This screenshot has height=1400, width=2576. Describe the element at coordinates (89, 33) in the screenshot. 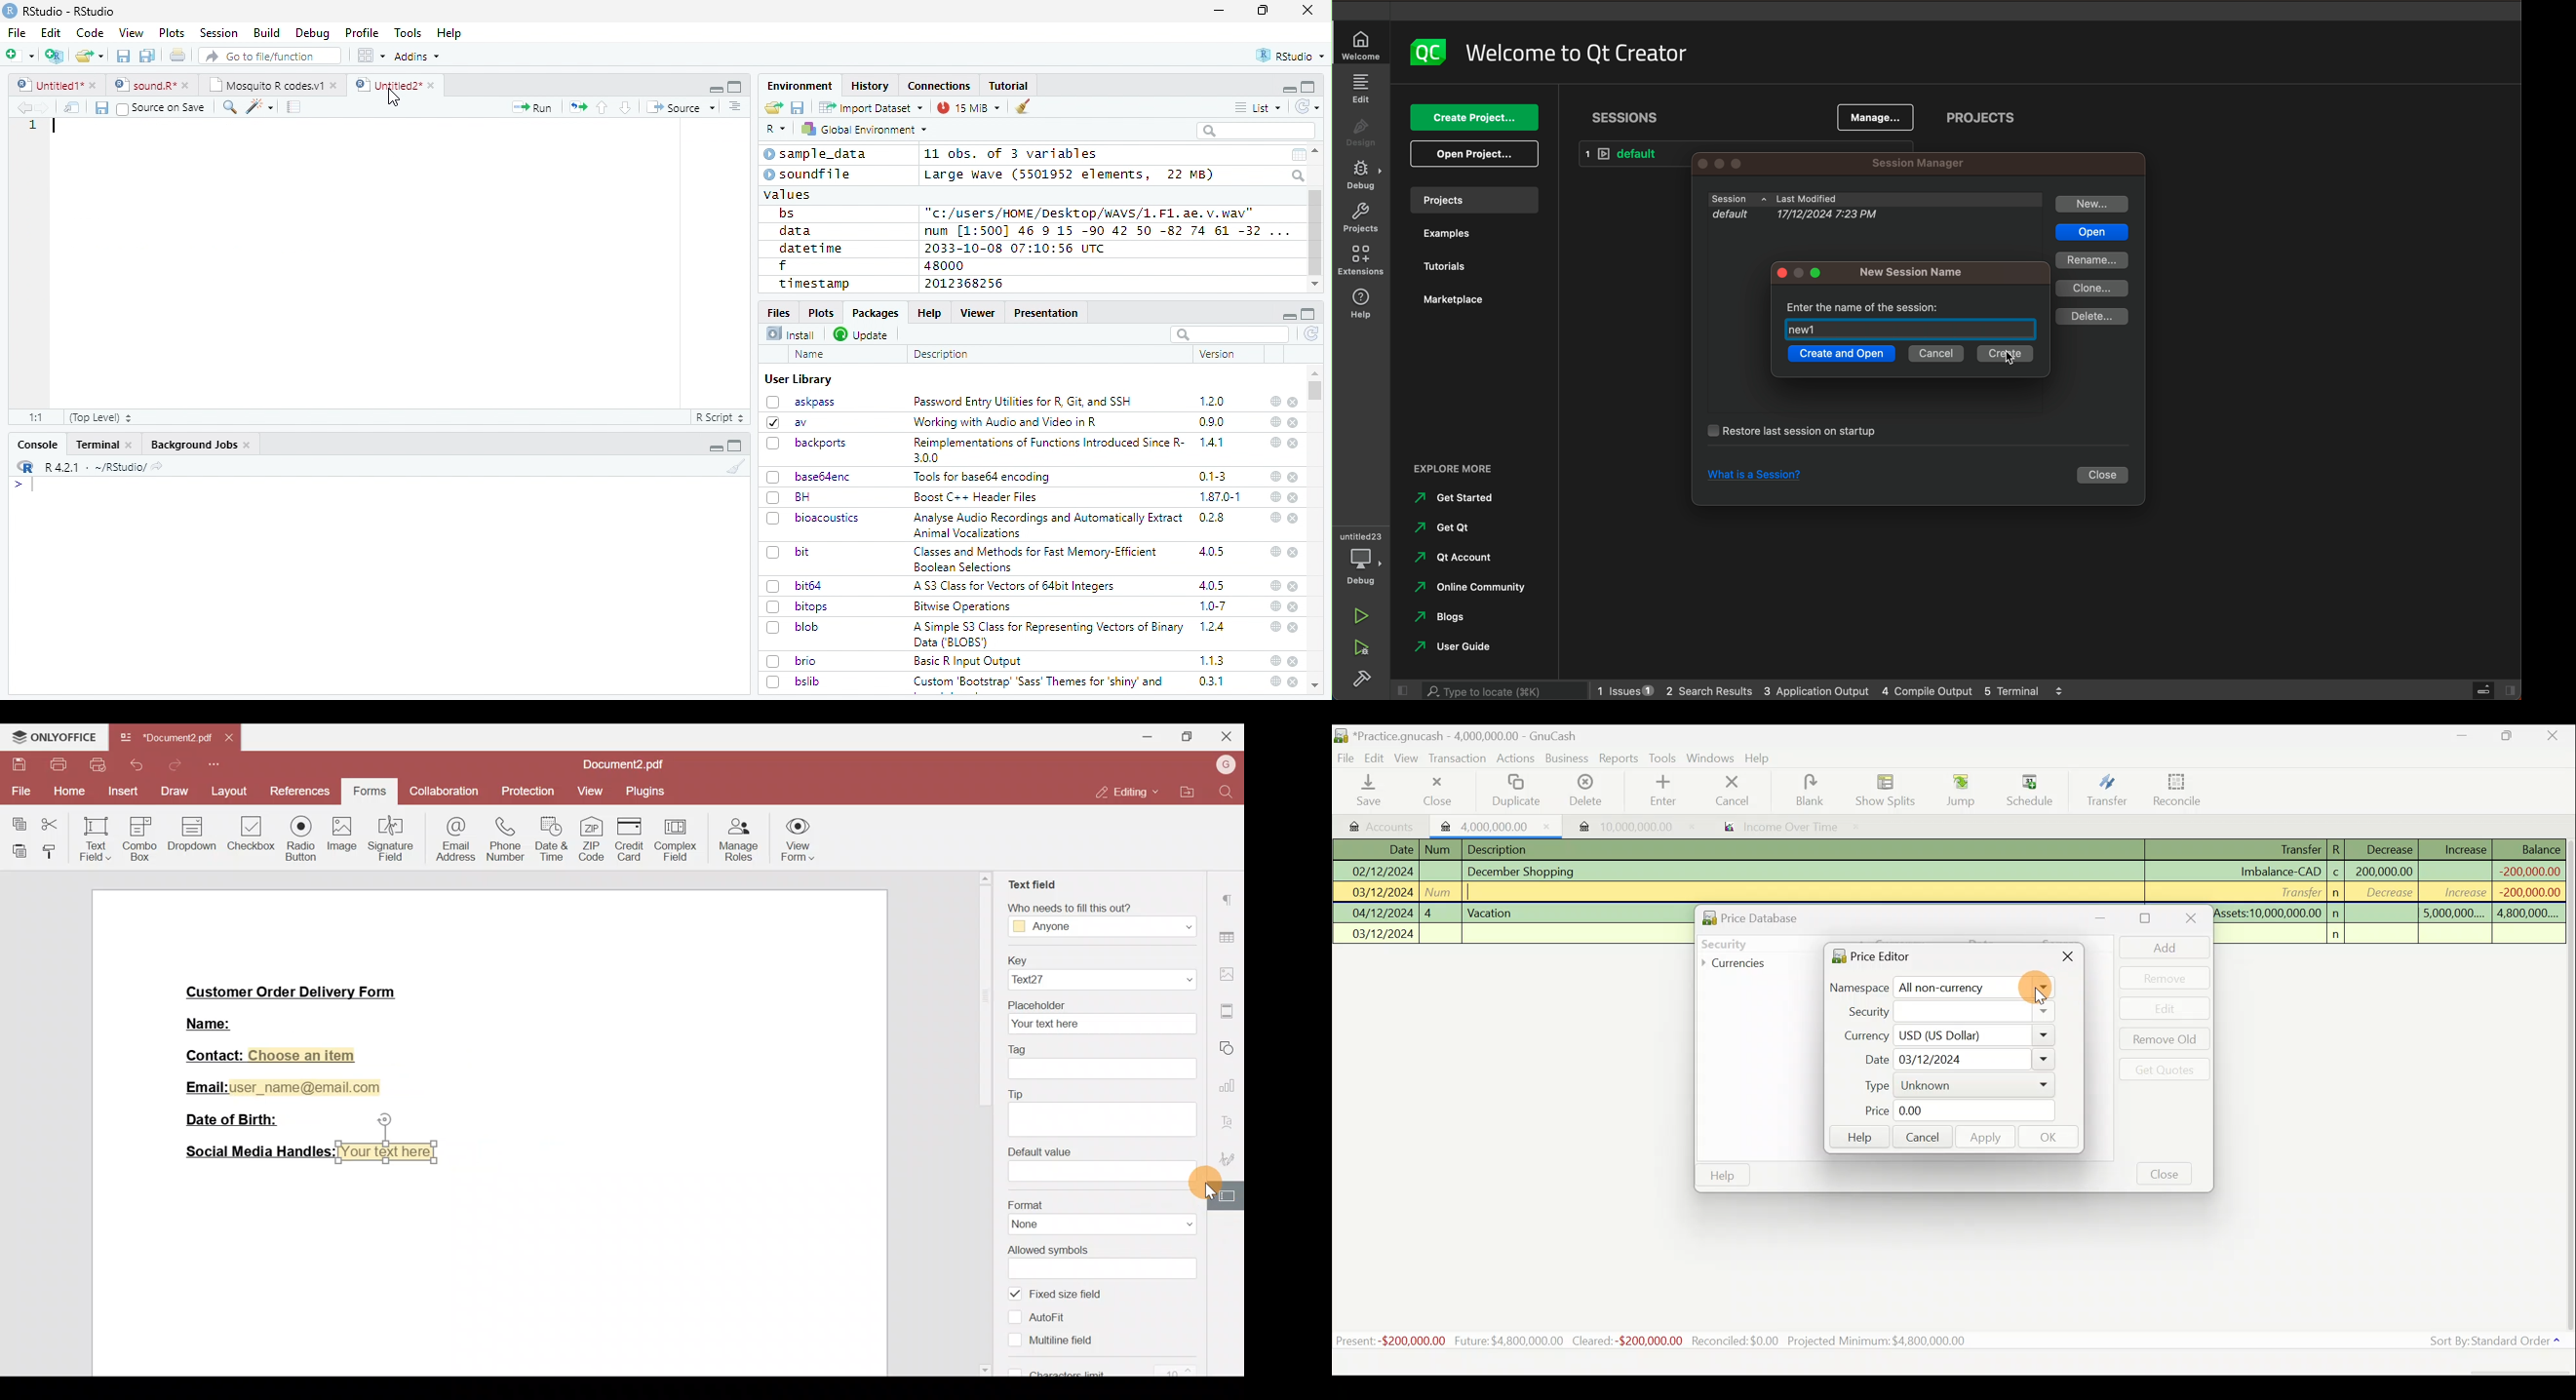

I see `Code` at that location.